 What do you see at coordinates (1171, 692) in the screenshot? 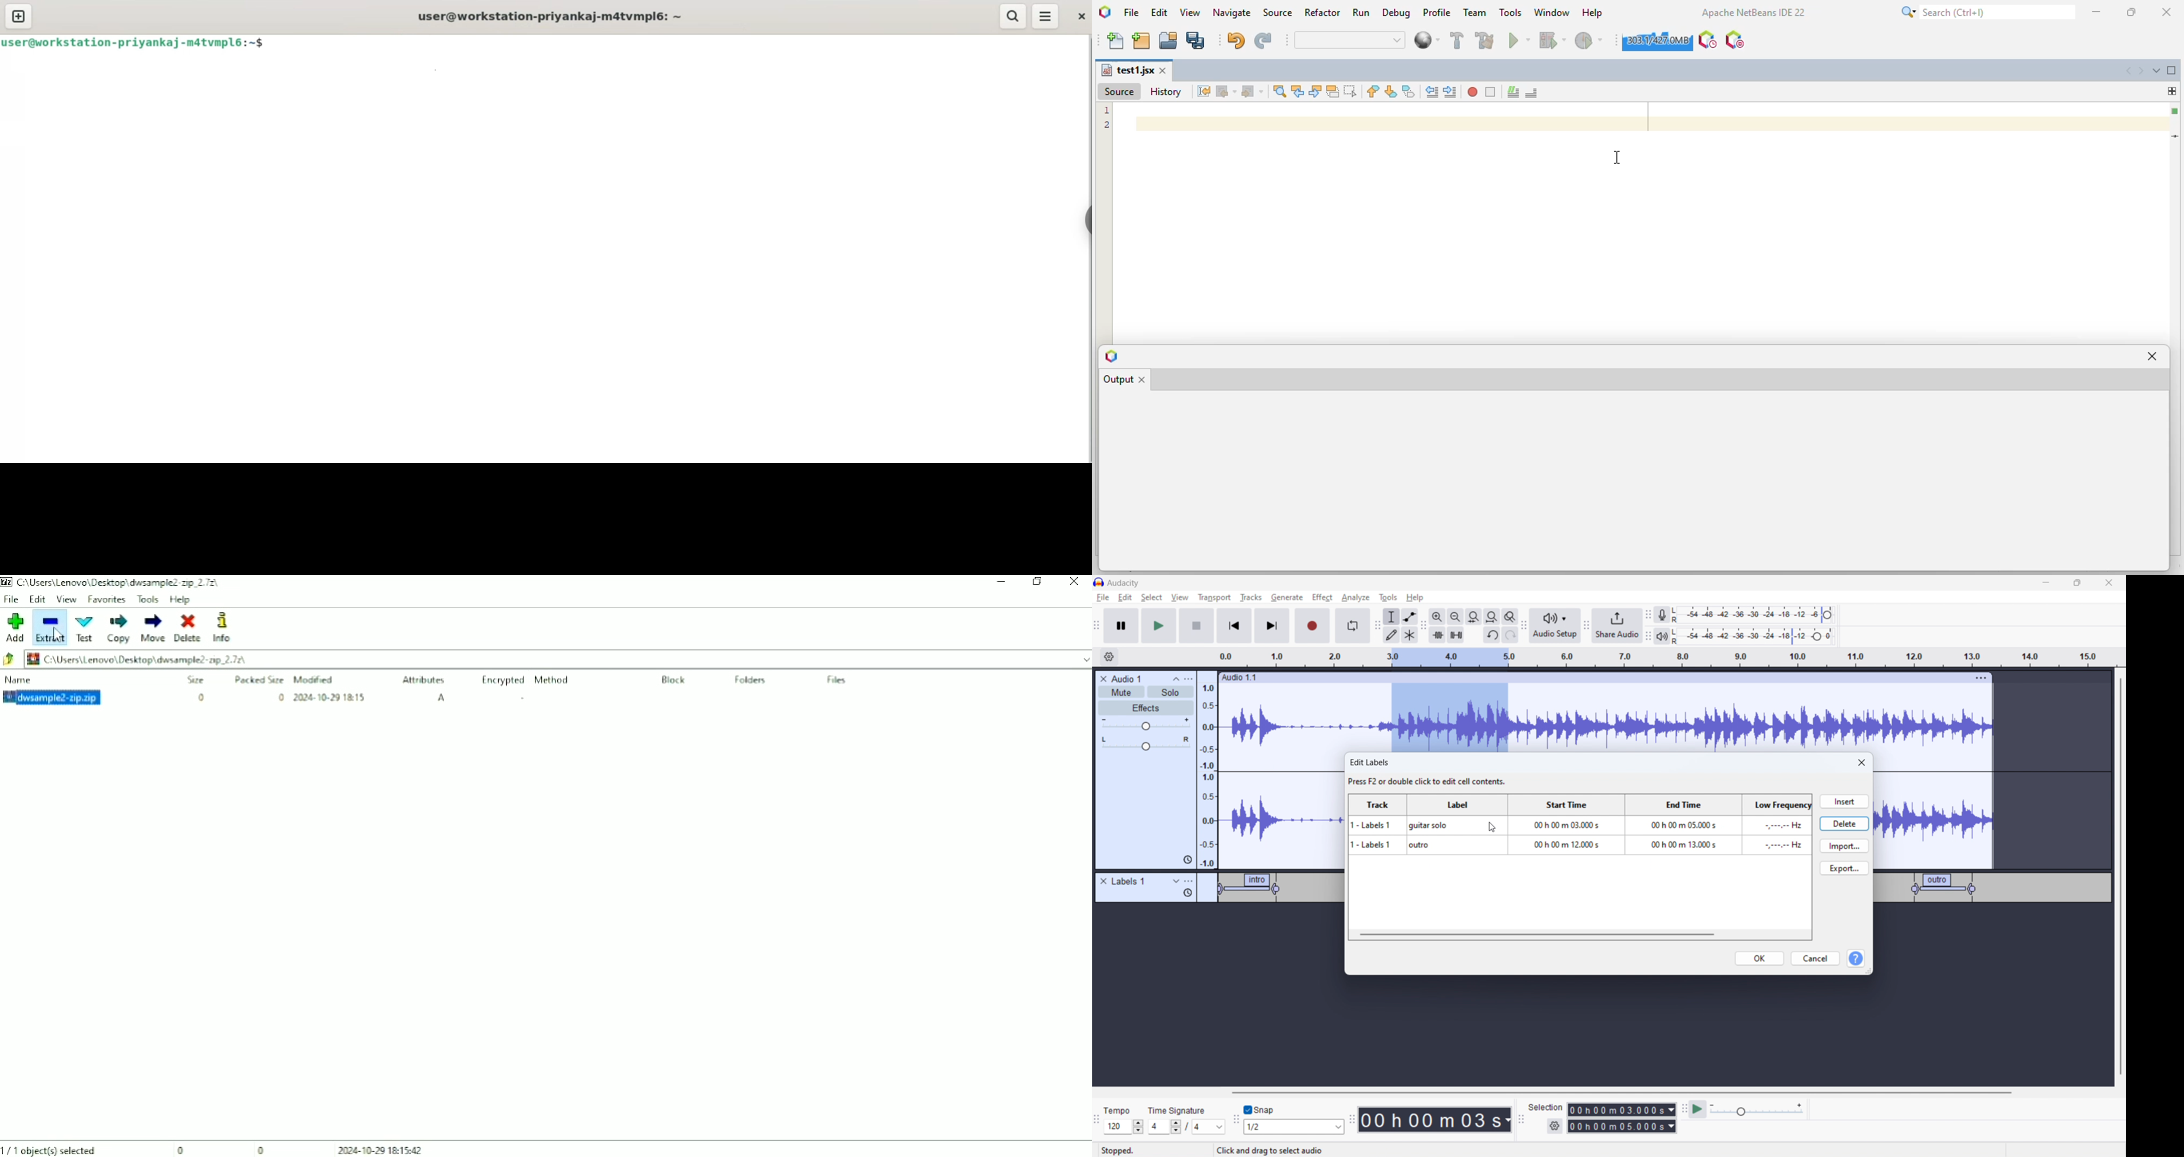
I see `solo` at bounding box center [1171, 692].